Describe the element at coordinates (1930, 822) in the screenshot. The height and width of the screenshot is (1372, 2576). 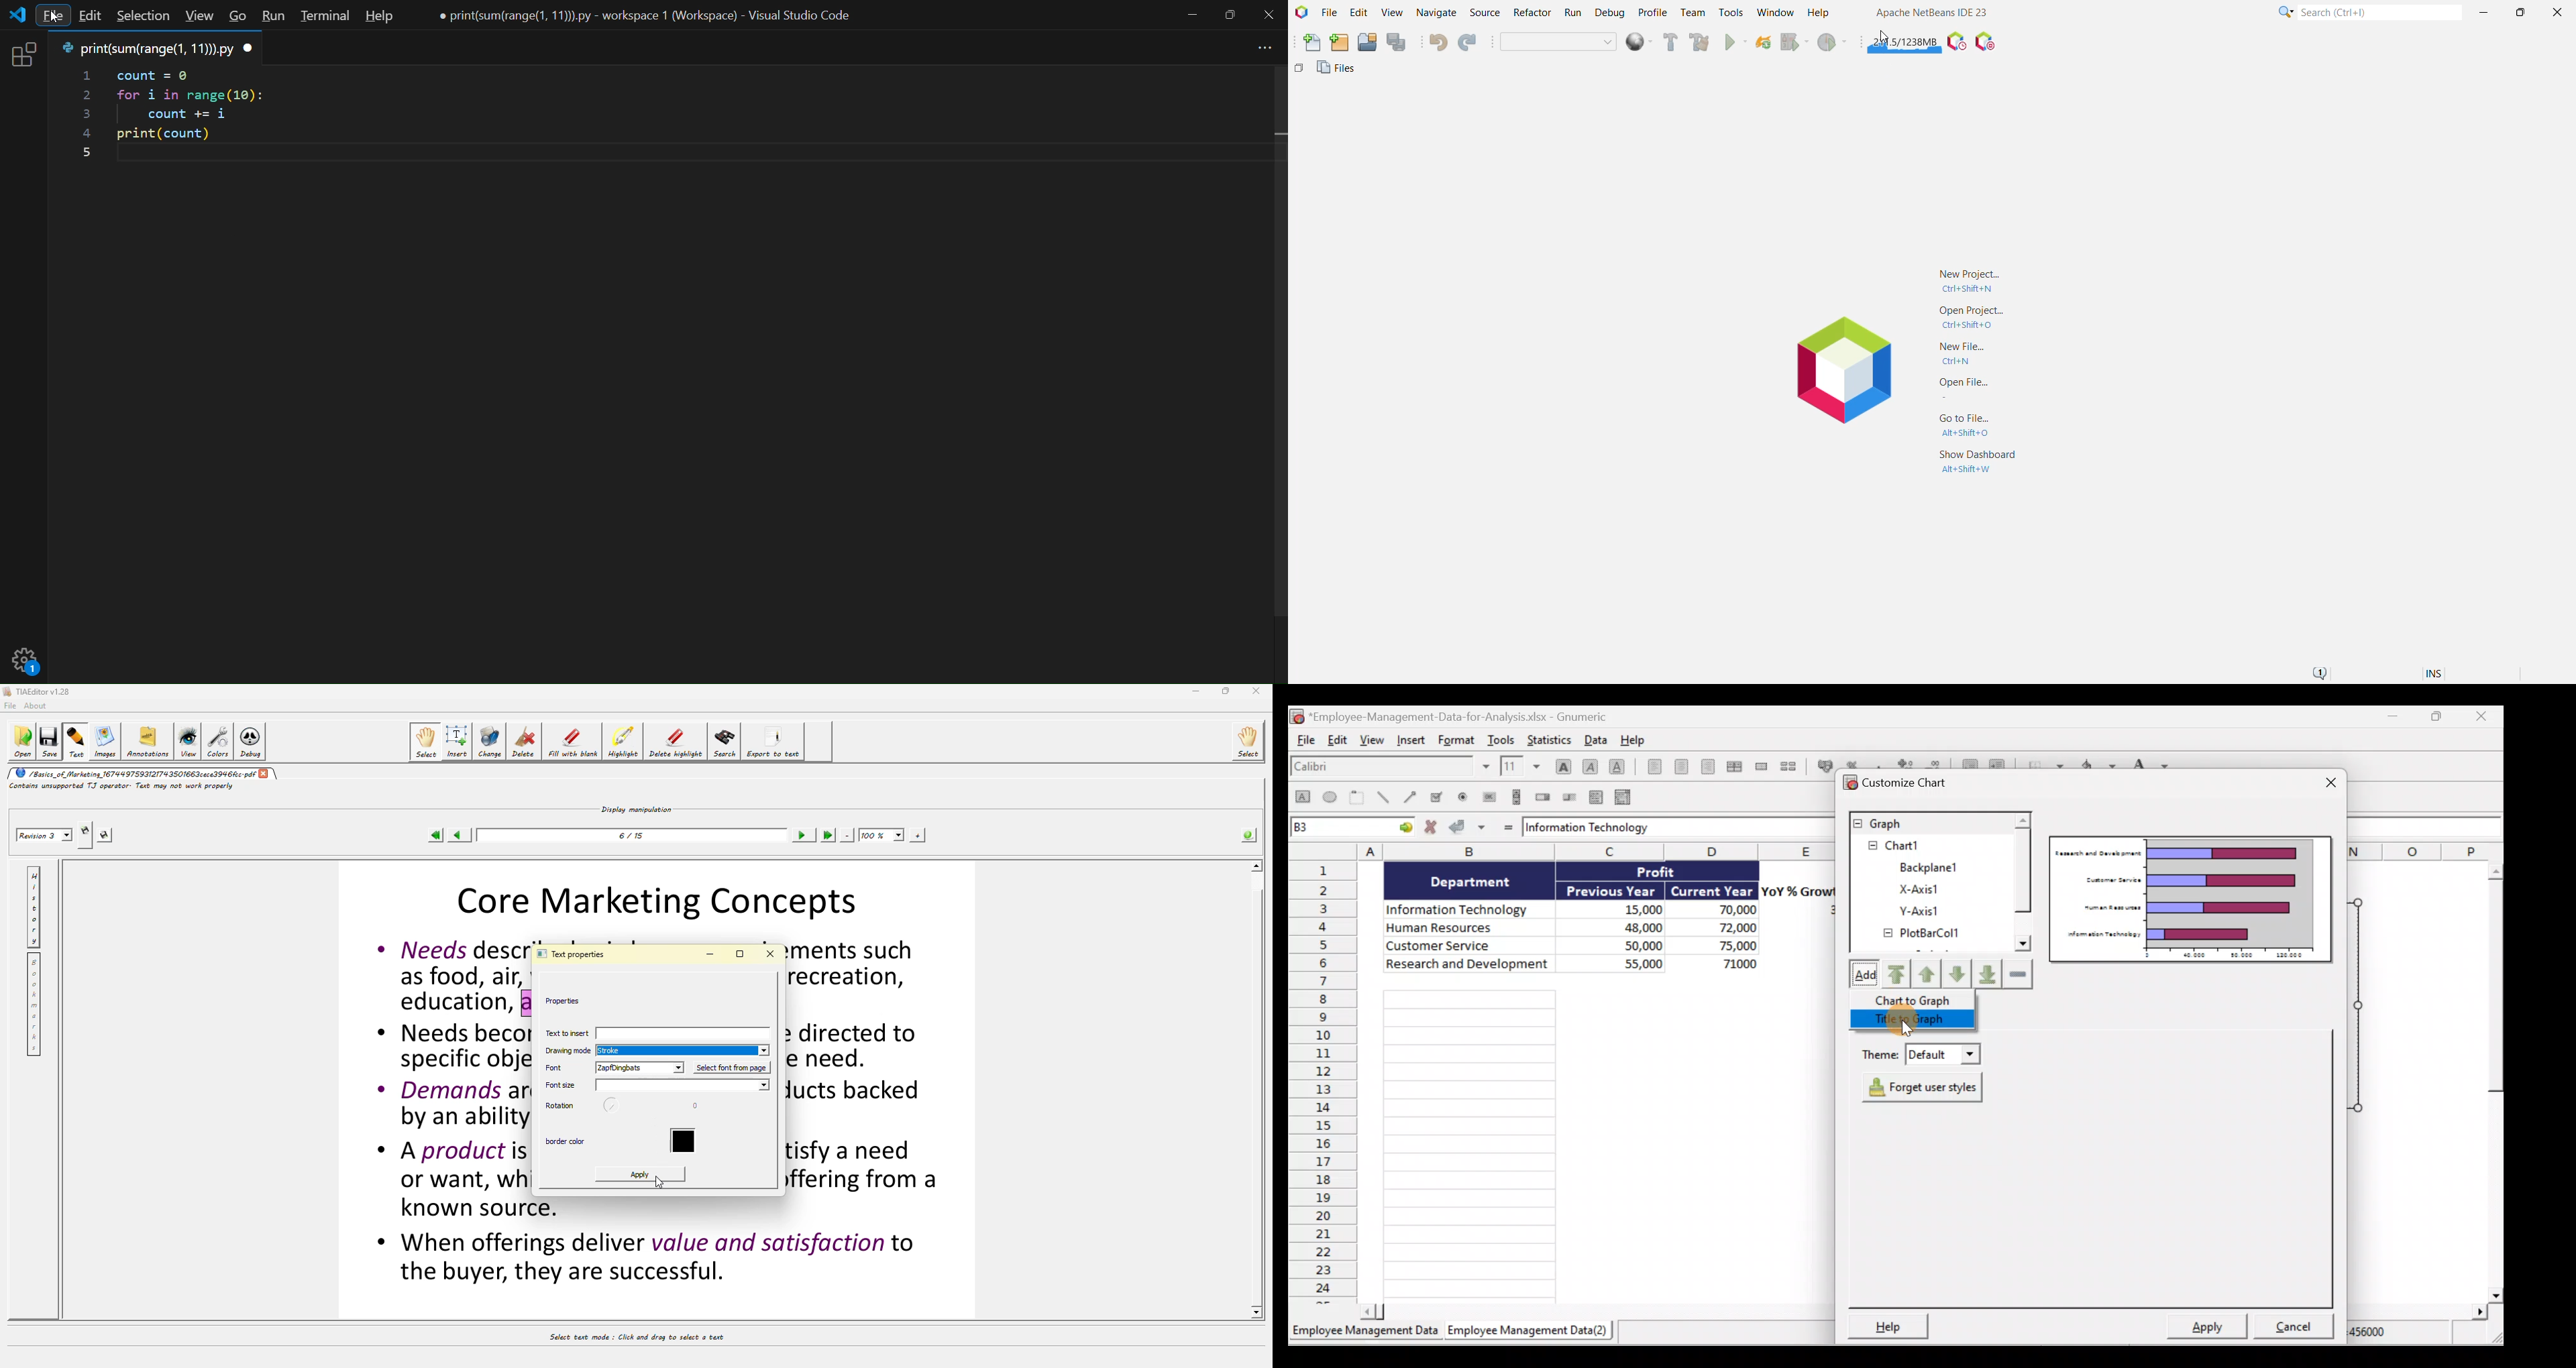
I see `Graph` at that location.